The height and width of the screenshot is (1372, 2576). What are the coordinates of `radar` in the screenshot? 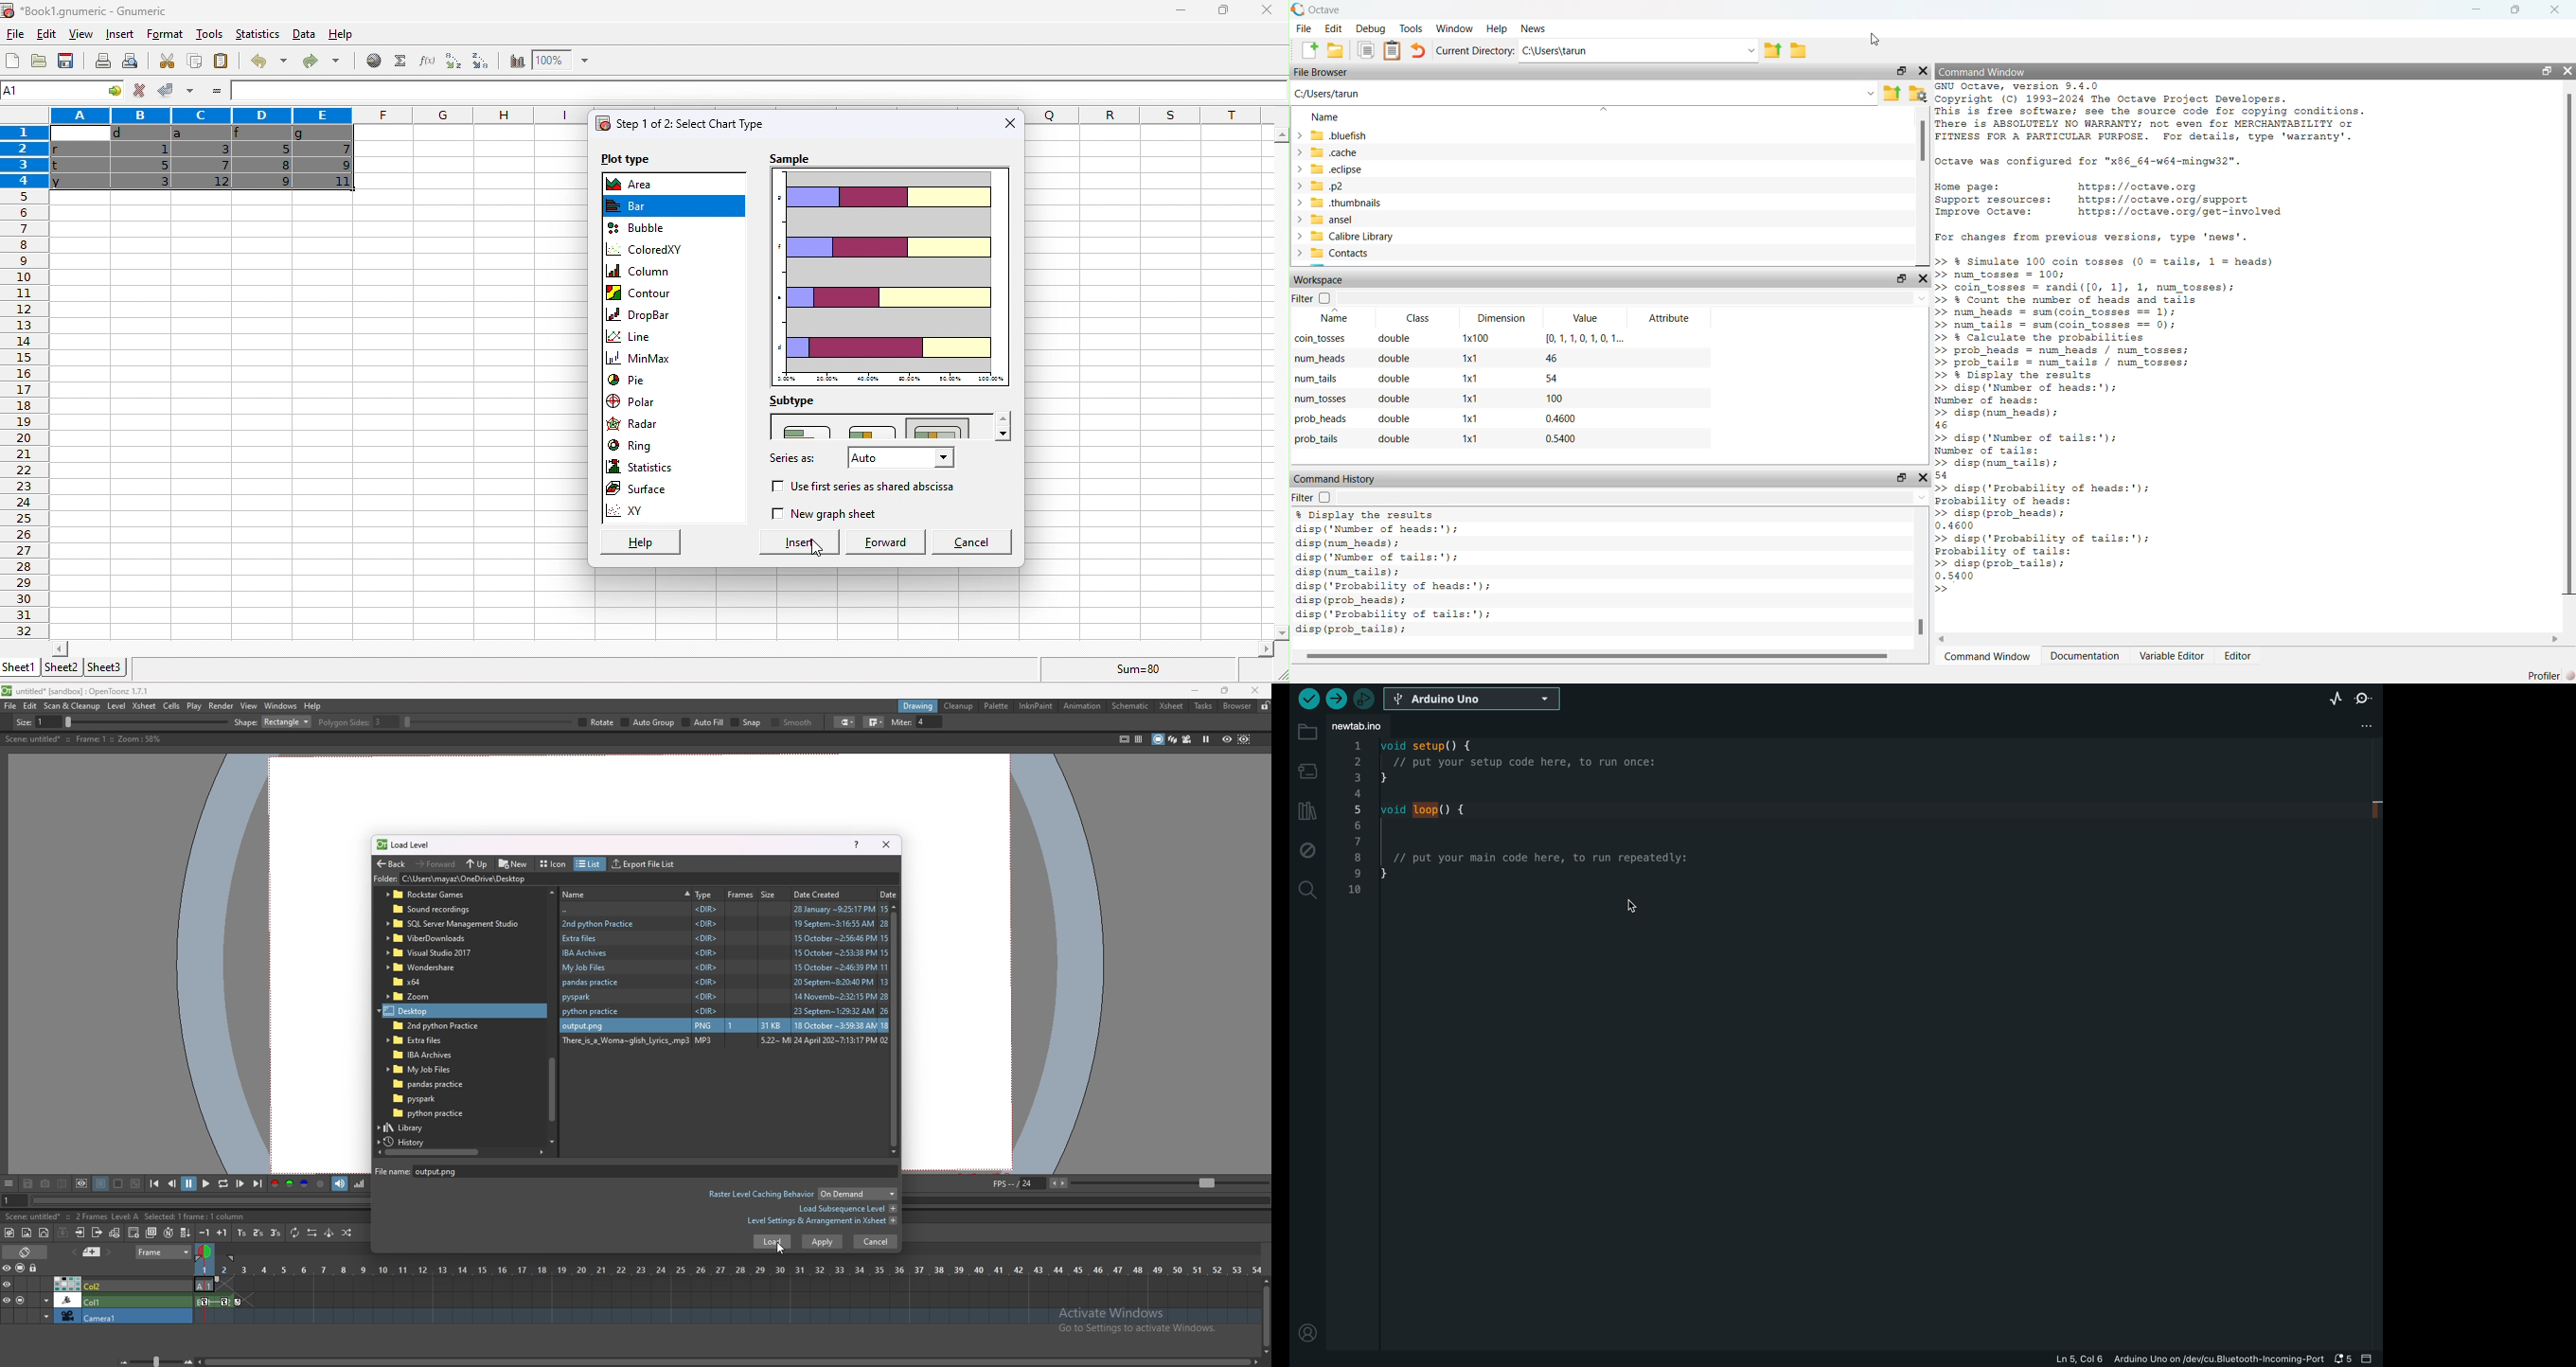 It's located at (636, 426).